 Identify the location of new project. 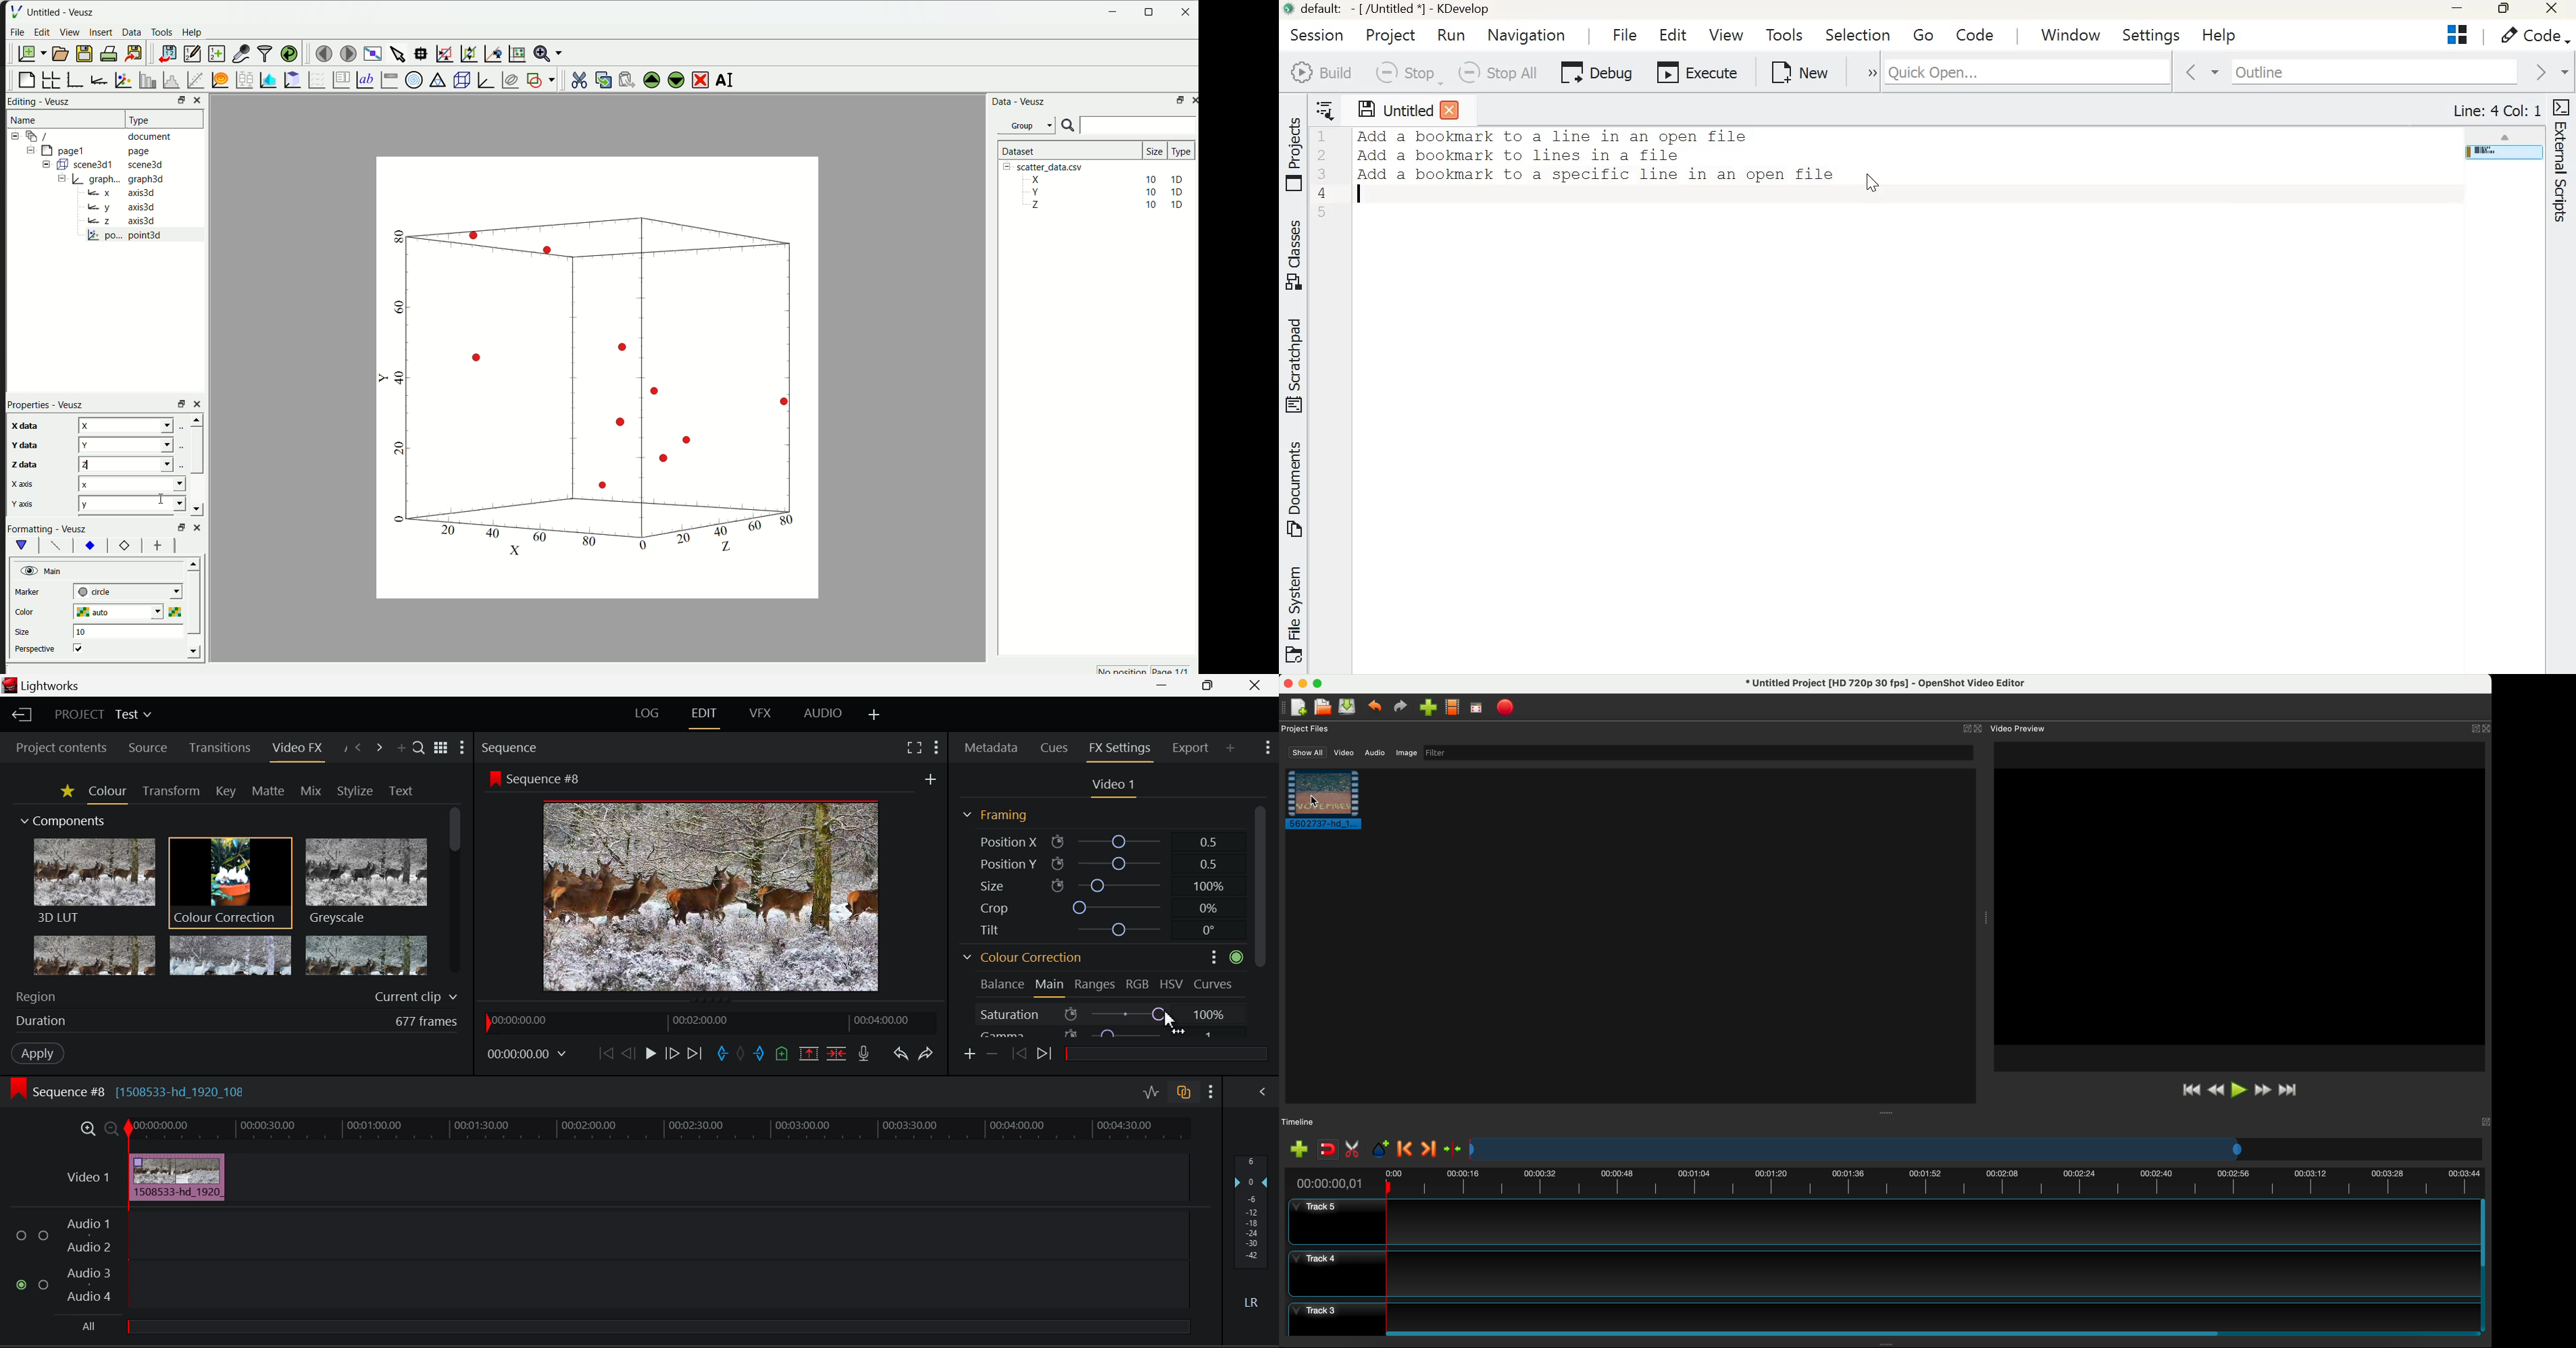
(1300, 706).